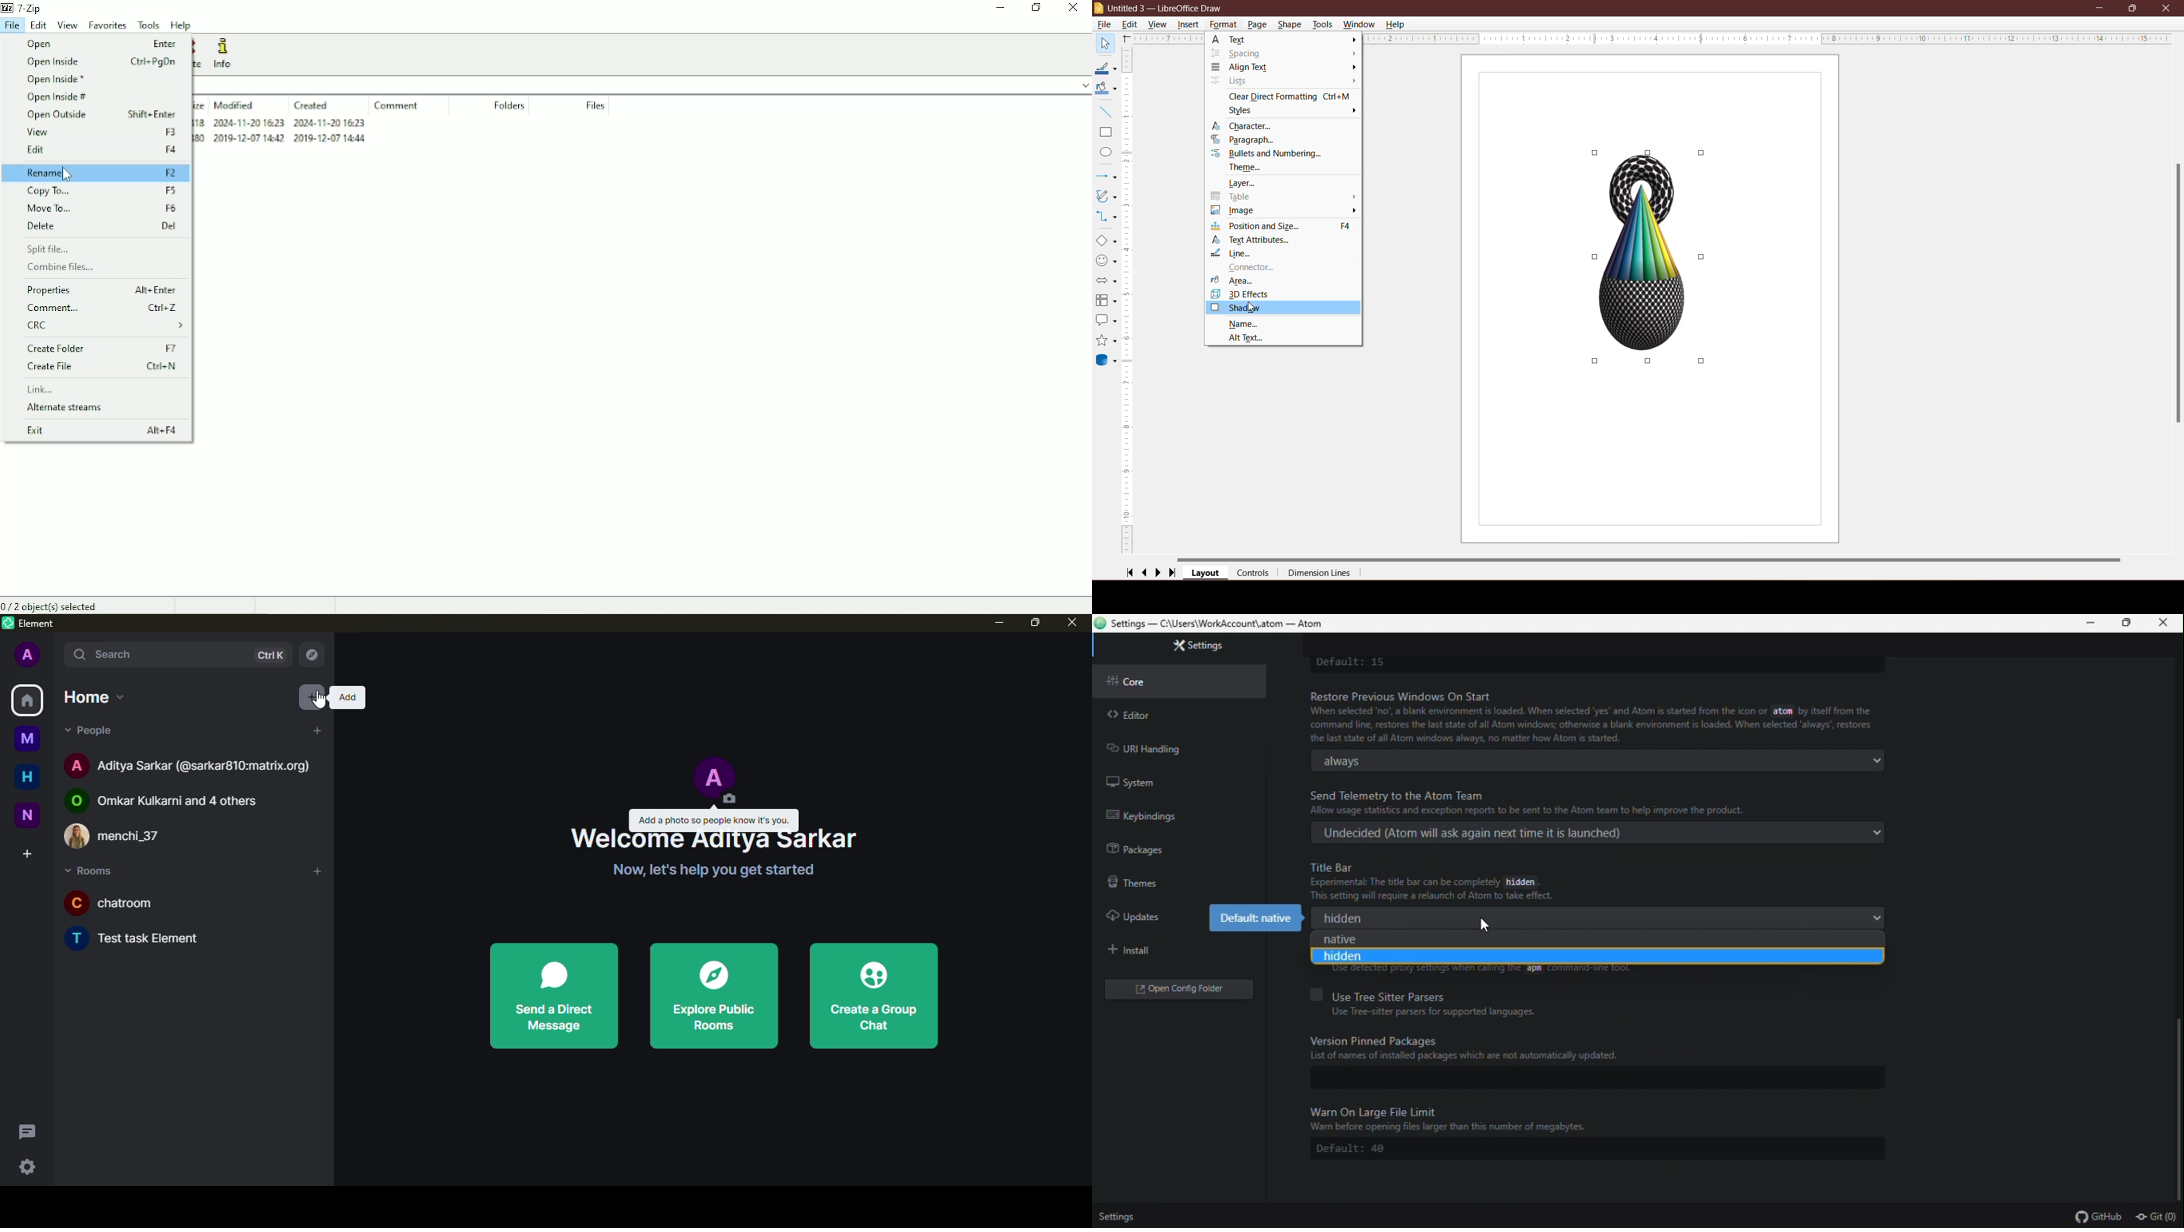 The image size is (2184, 1232). Describe the element at coordinates (1409, 696) in the screenshot. I see `Restore Previous Windows On Start` at that location.